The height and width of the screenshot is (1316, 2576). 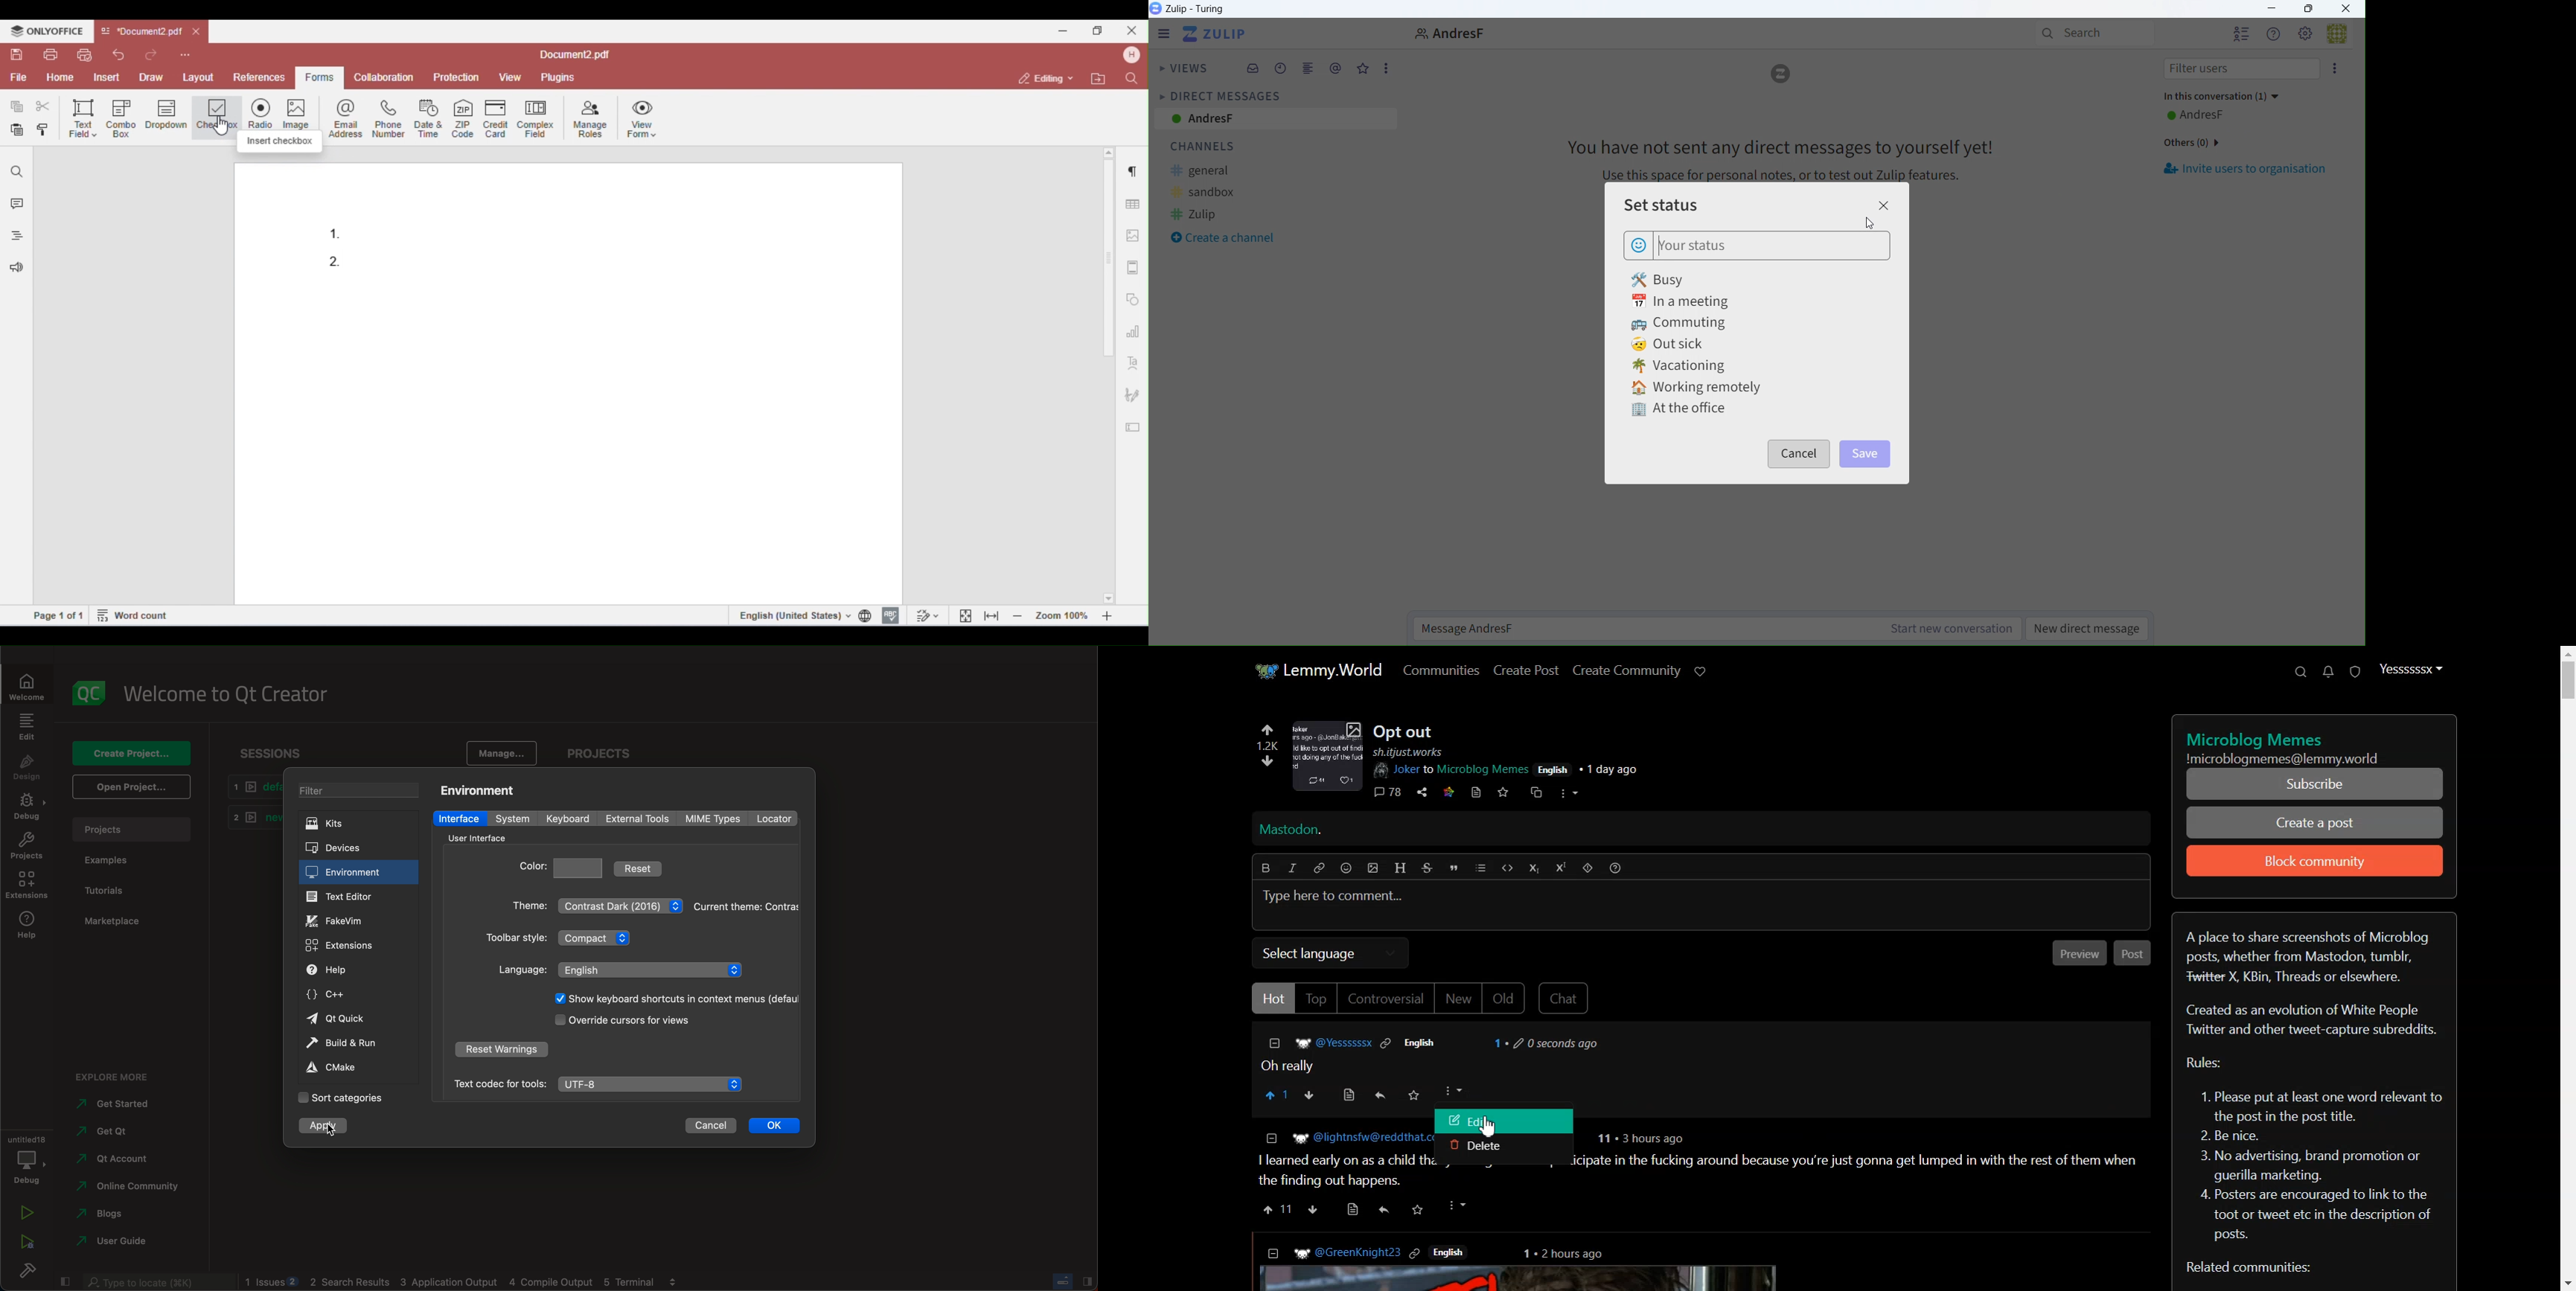 I want to click on Schedule, so click(x=1281, y=70).